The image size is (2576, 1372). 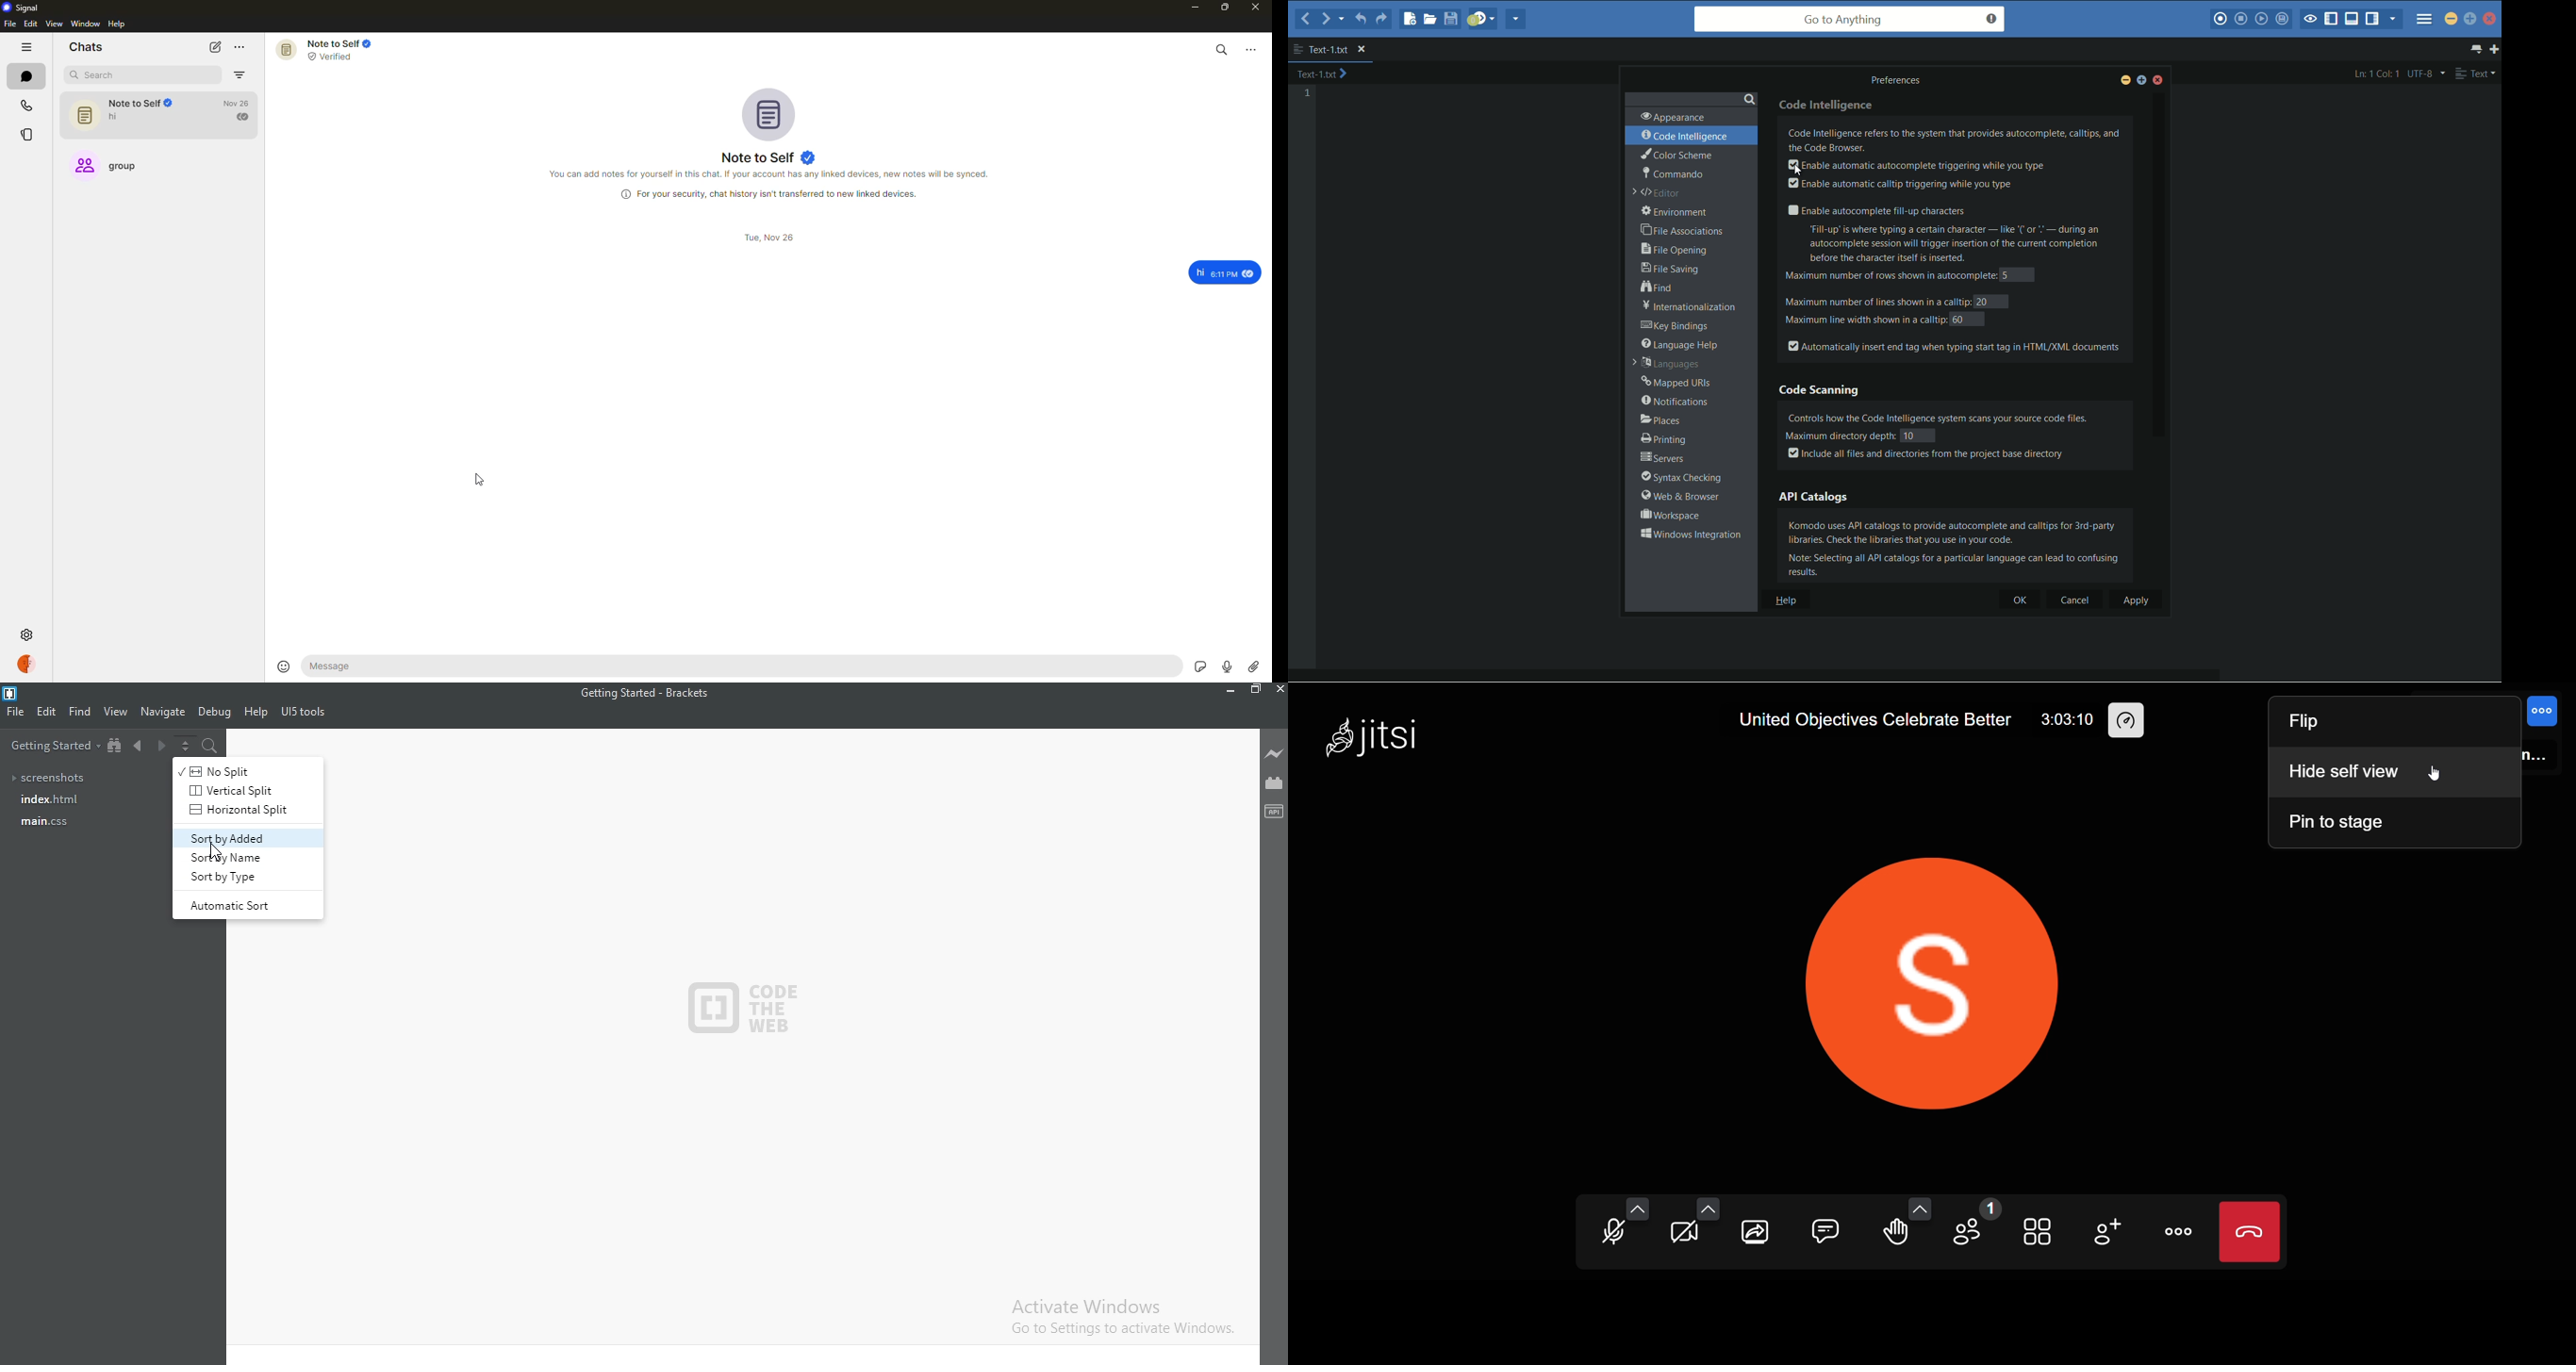 What do you see at coordinates (2128, 721) in the screenshot?
I see `performance setting` at bounding box center [2128, 721].